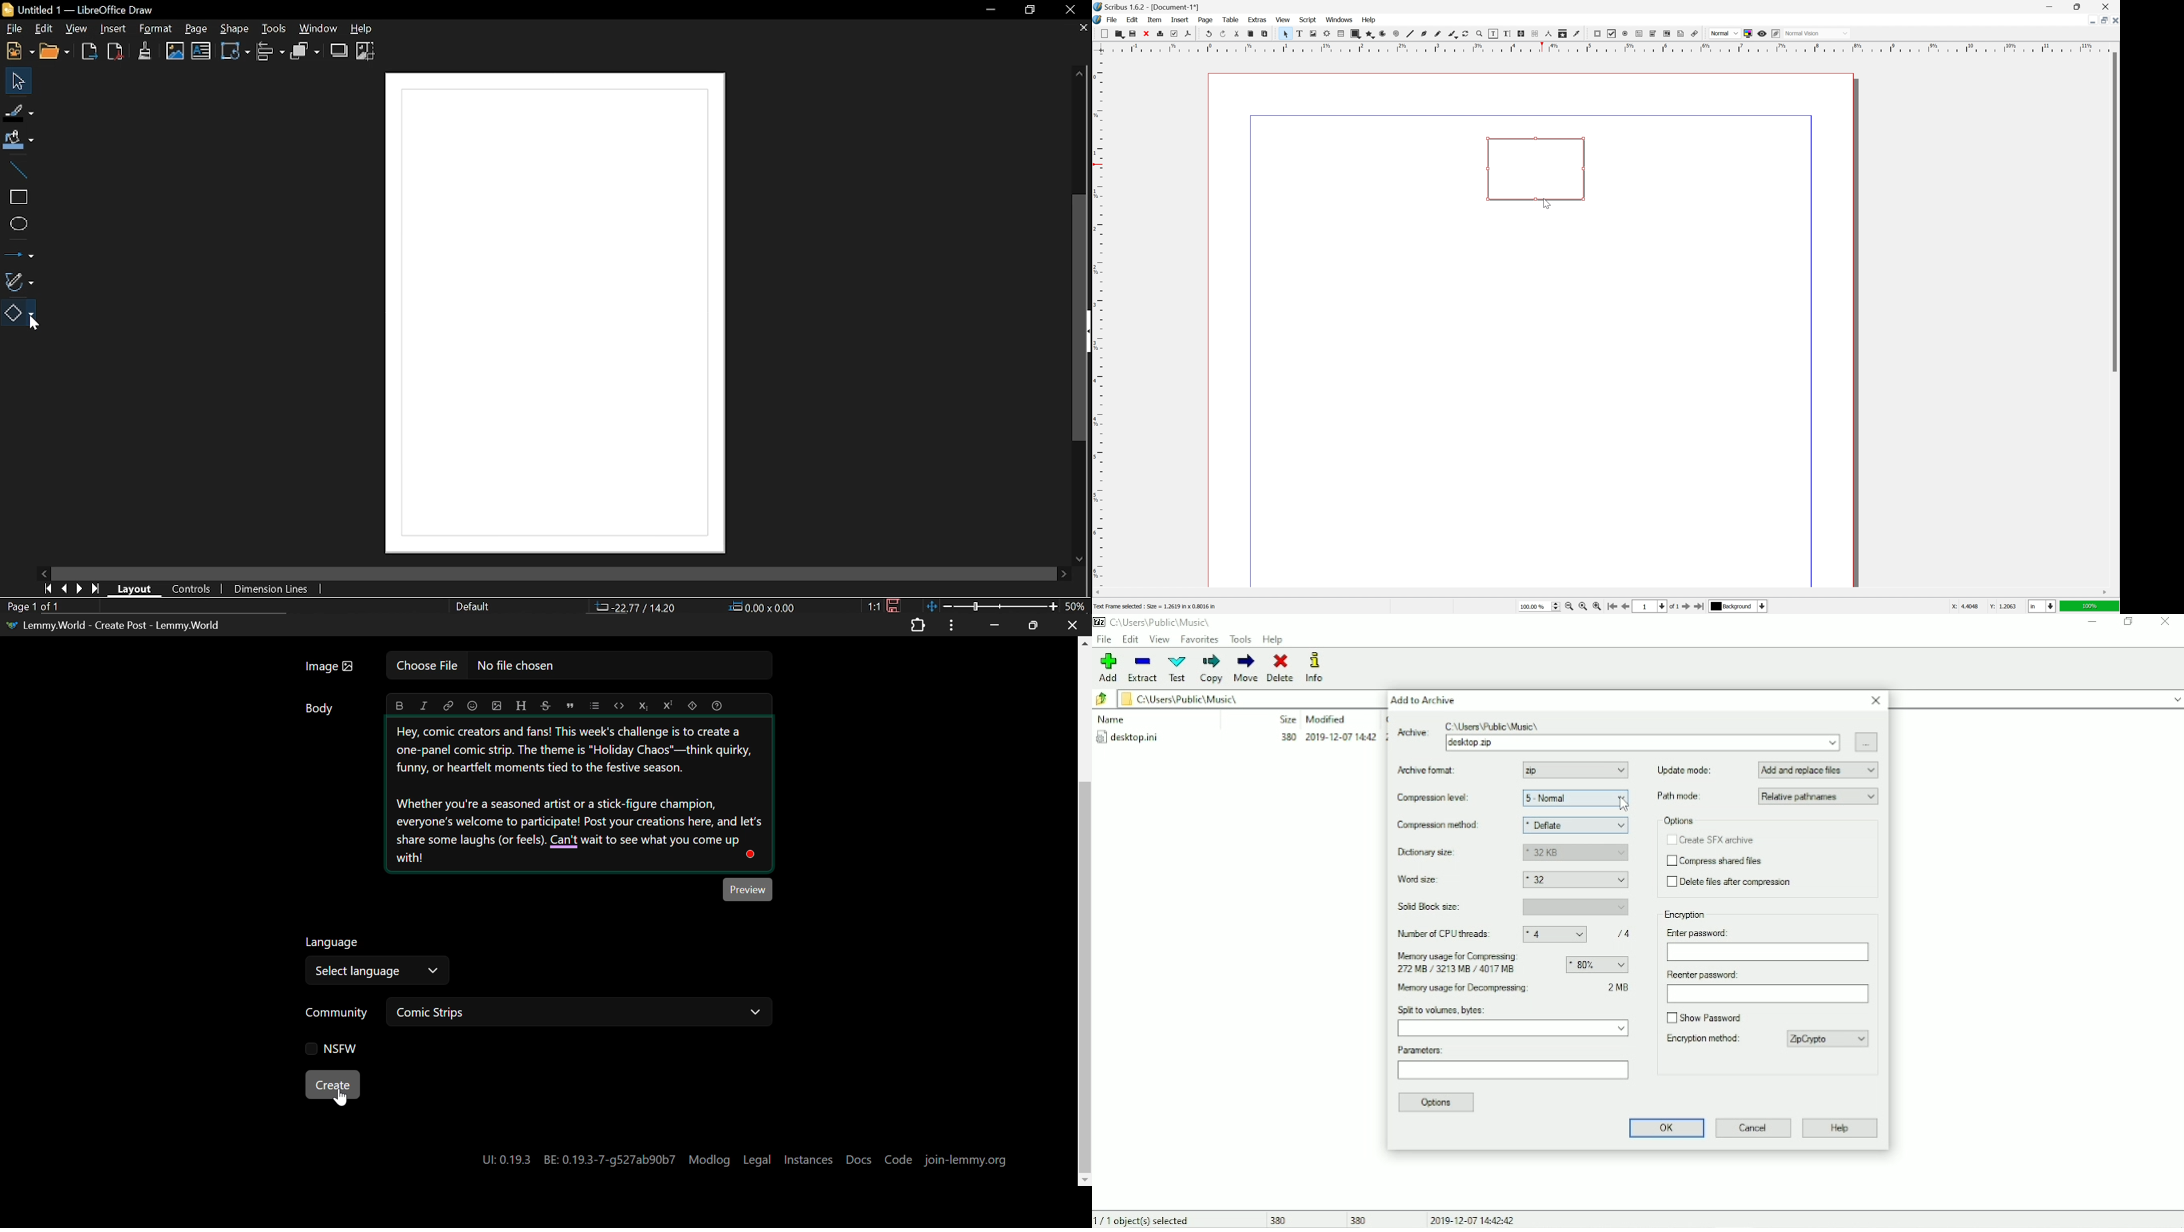 The width and height of the screenshot is (2184, 1232). What do you see at coordinates (1598, 33) in the screenshot?
I see `pdf push button` at bounding box center [1598, 33].